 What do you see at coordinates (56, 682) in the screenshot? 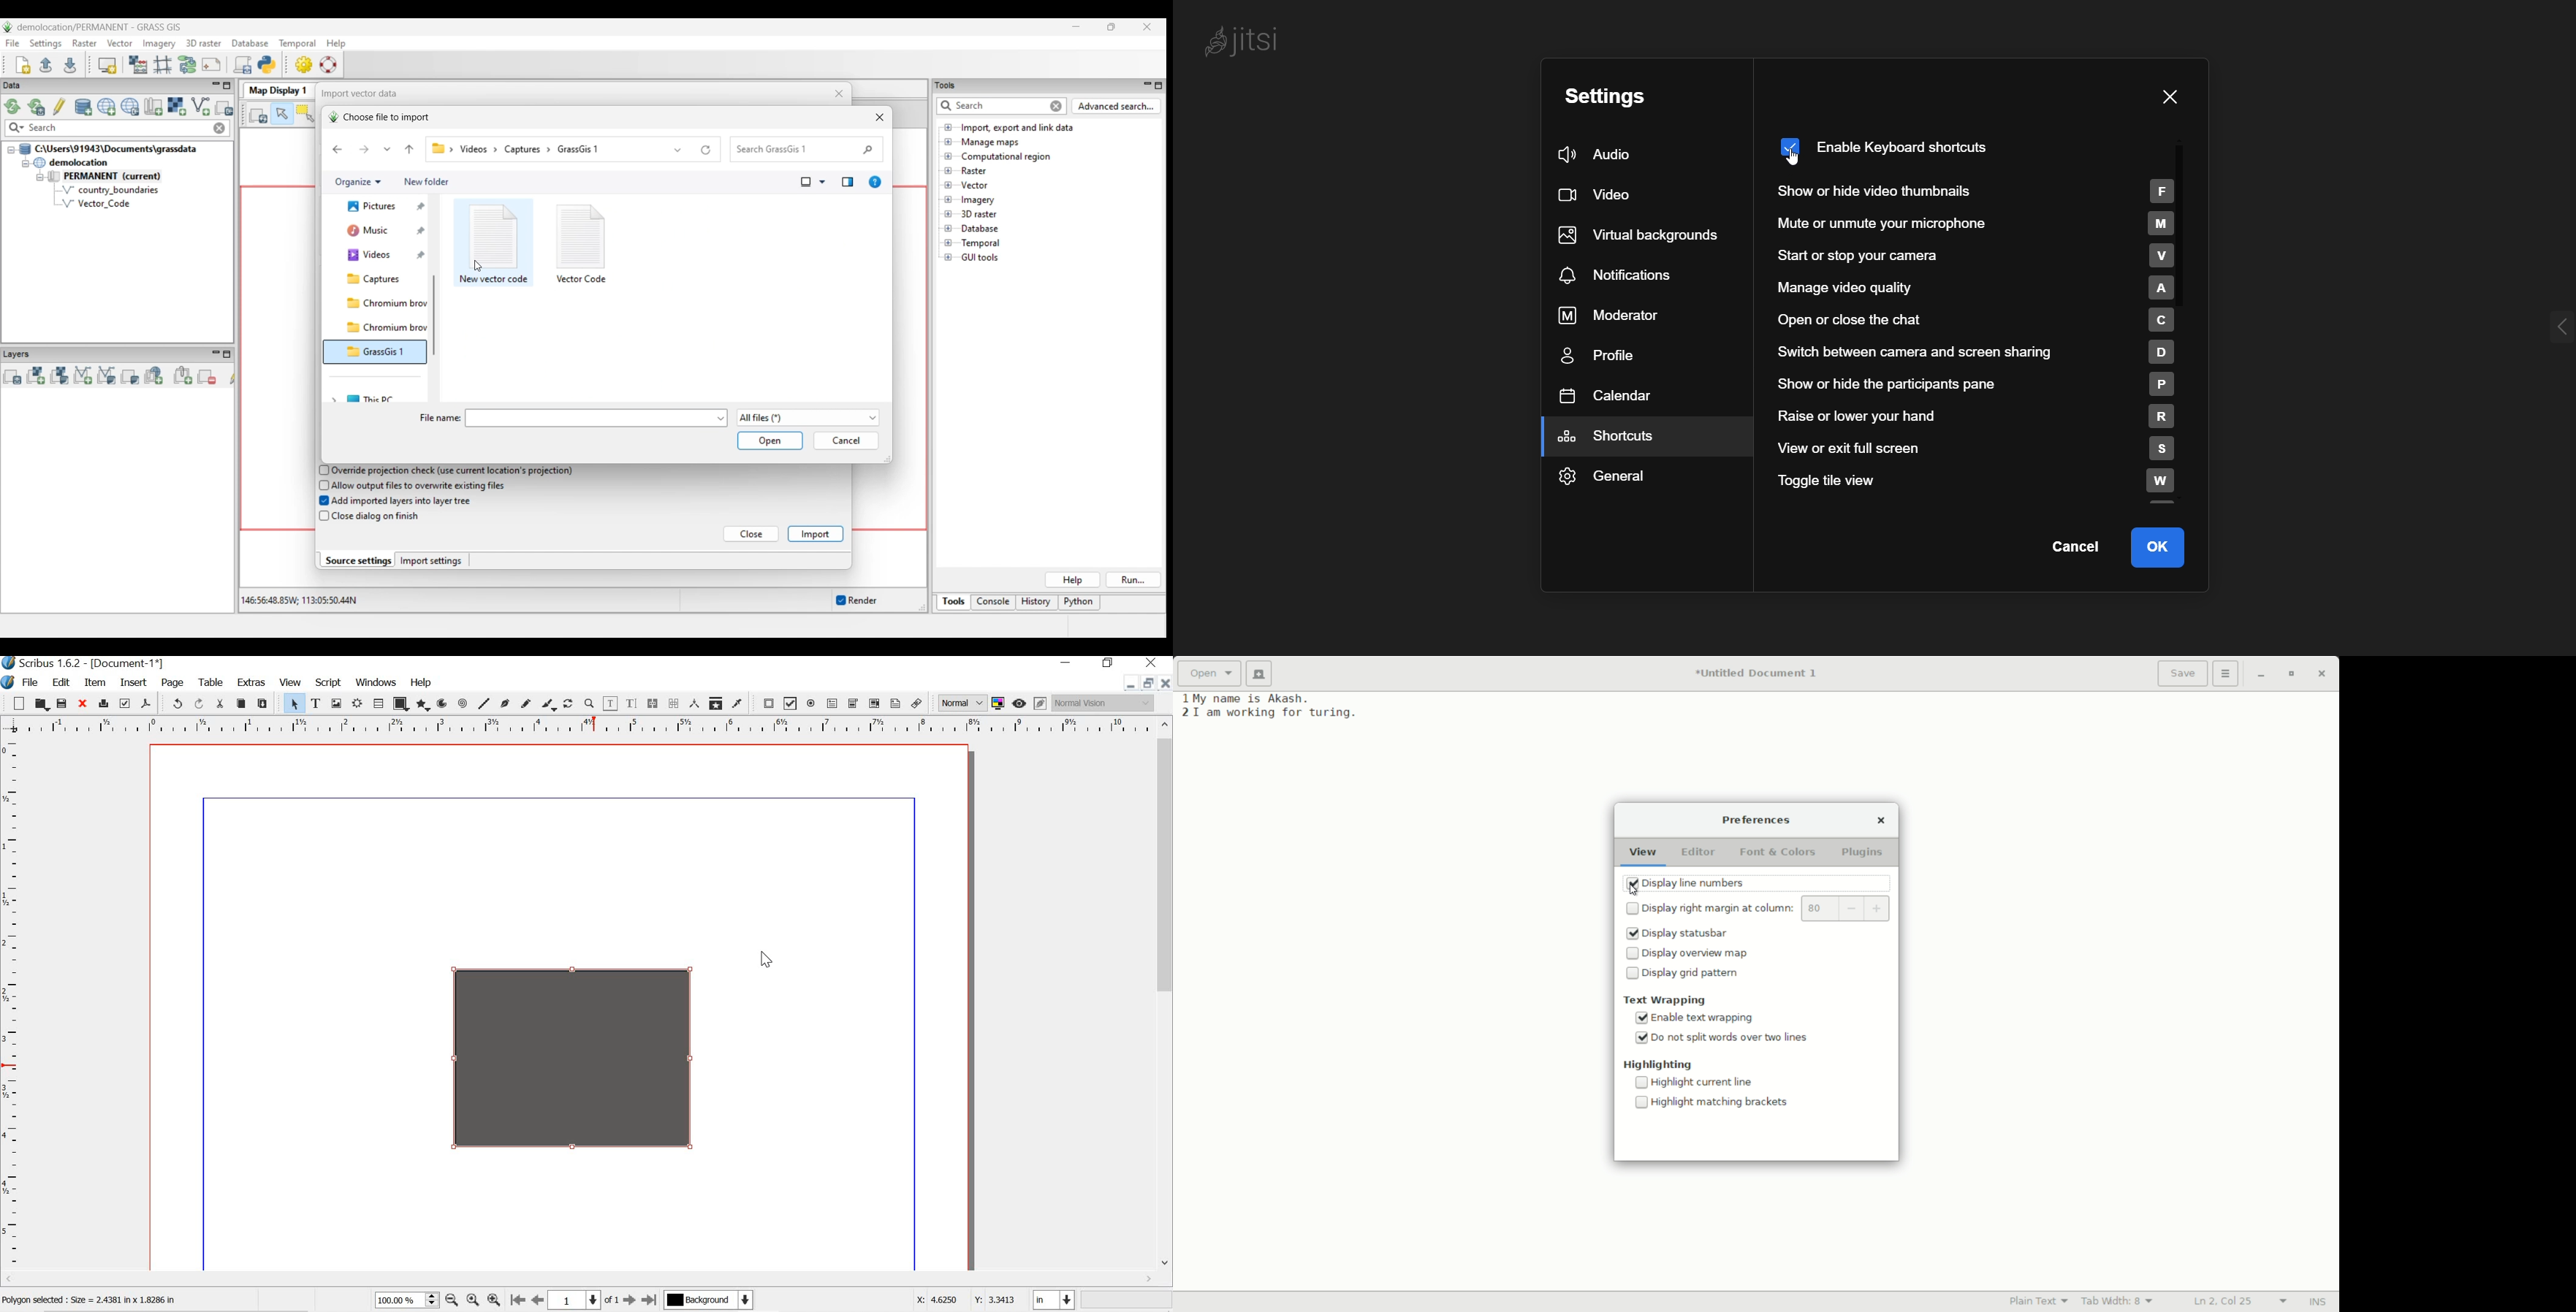
I see `edit` at bounding box center [56, 682].